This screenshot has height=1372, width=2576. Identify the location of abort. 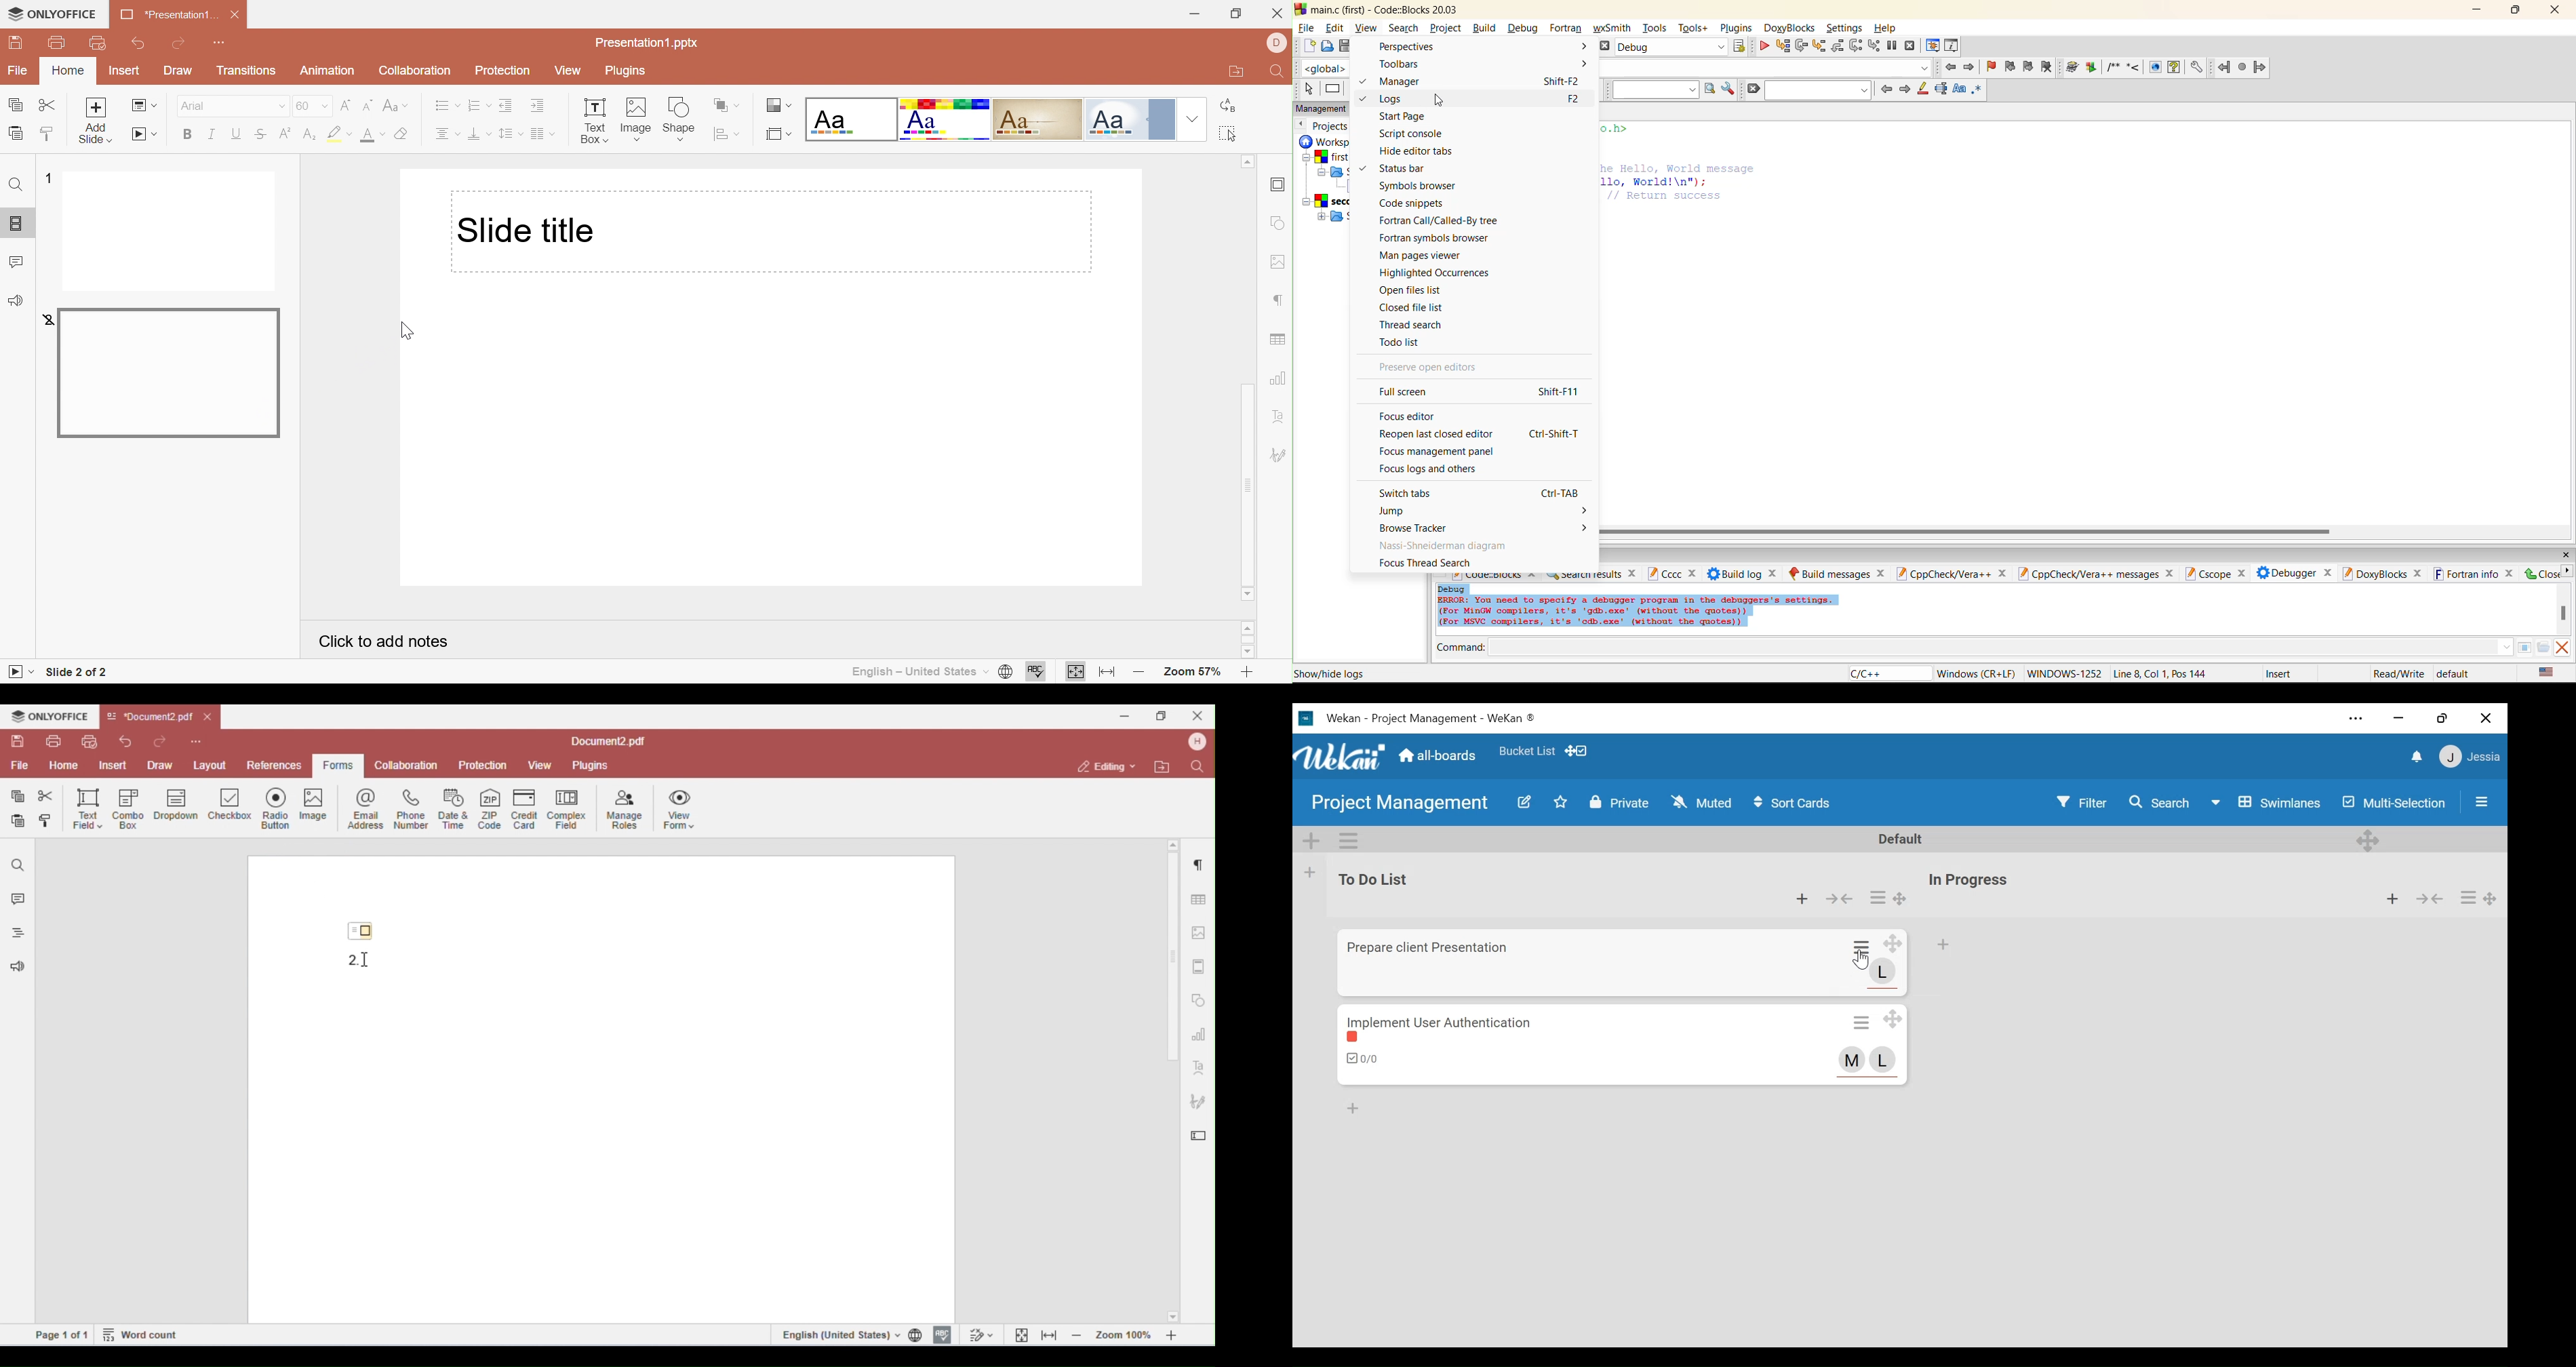
(1605, 46).